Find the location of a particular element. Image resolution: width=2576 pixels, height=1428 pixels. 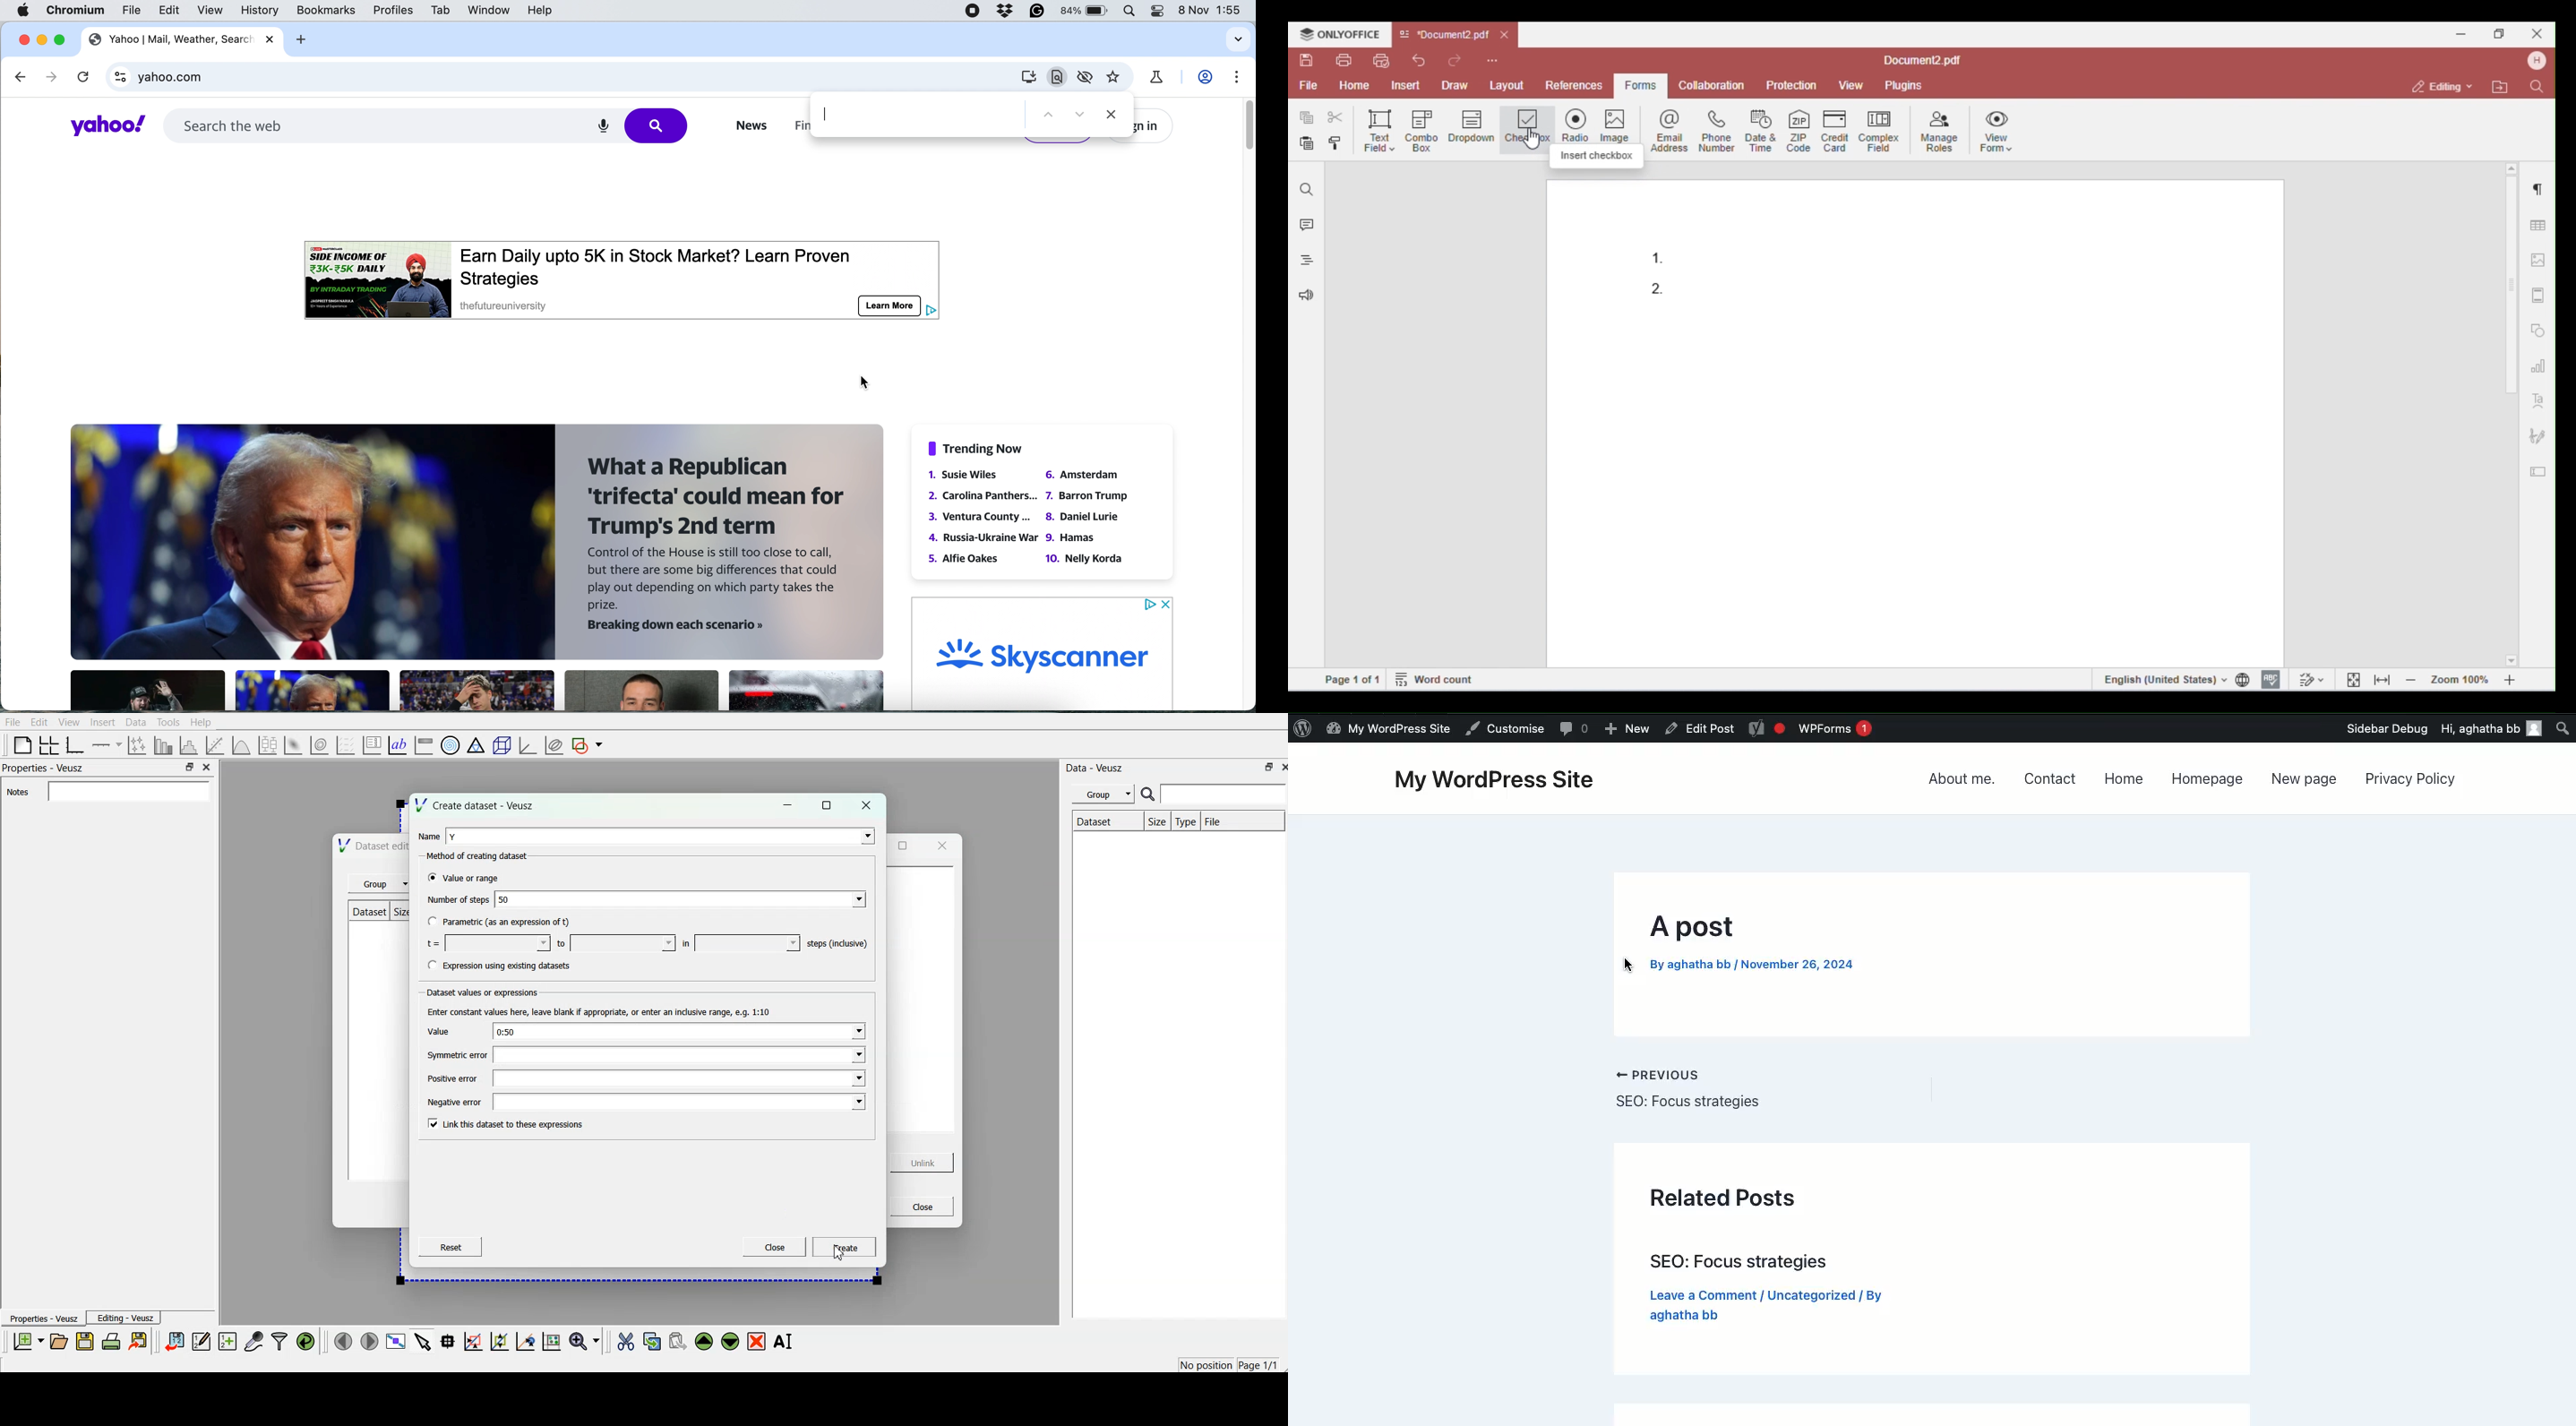

Comment is located at coordinates (1502, 729).